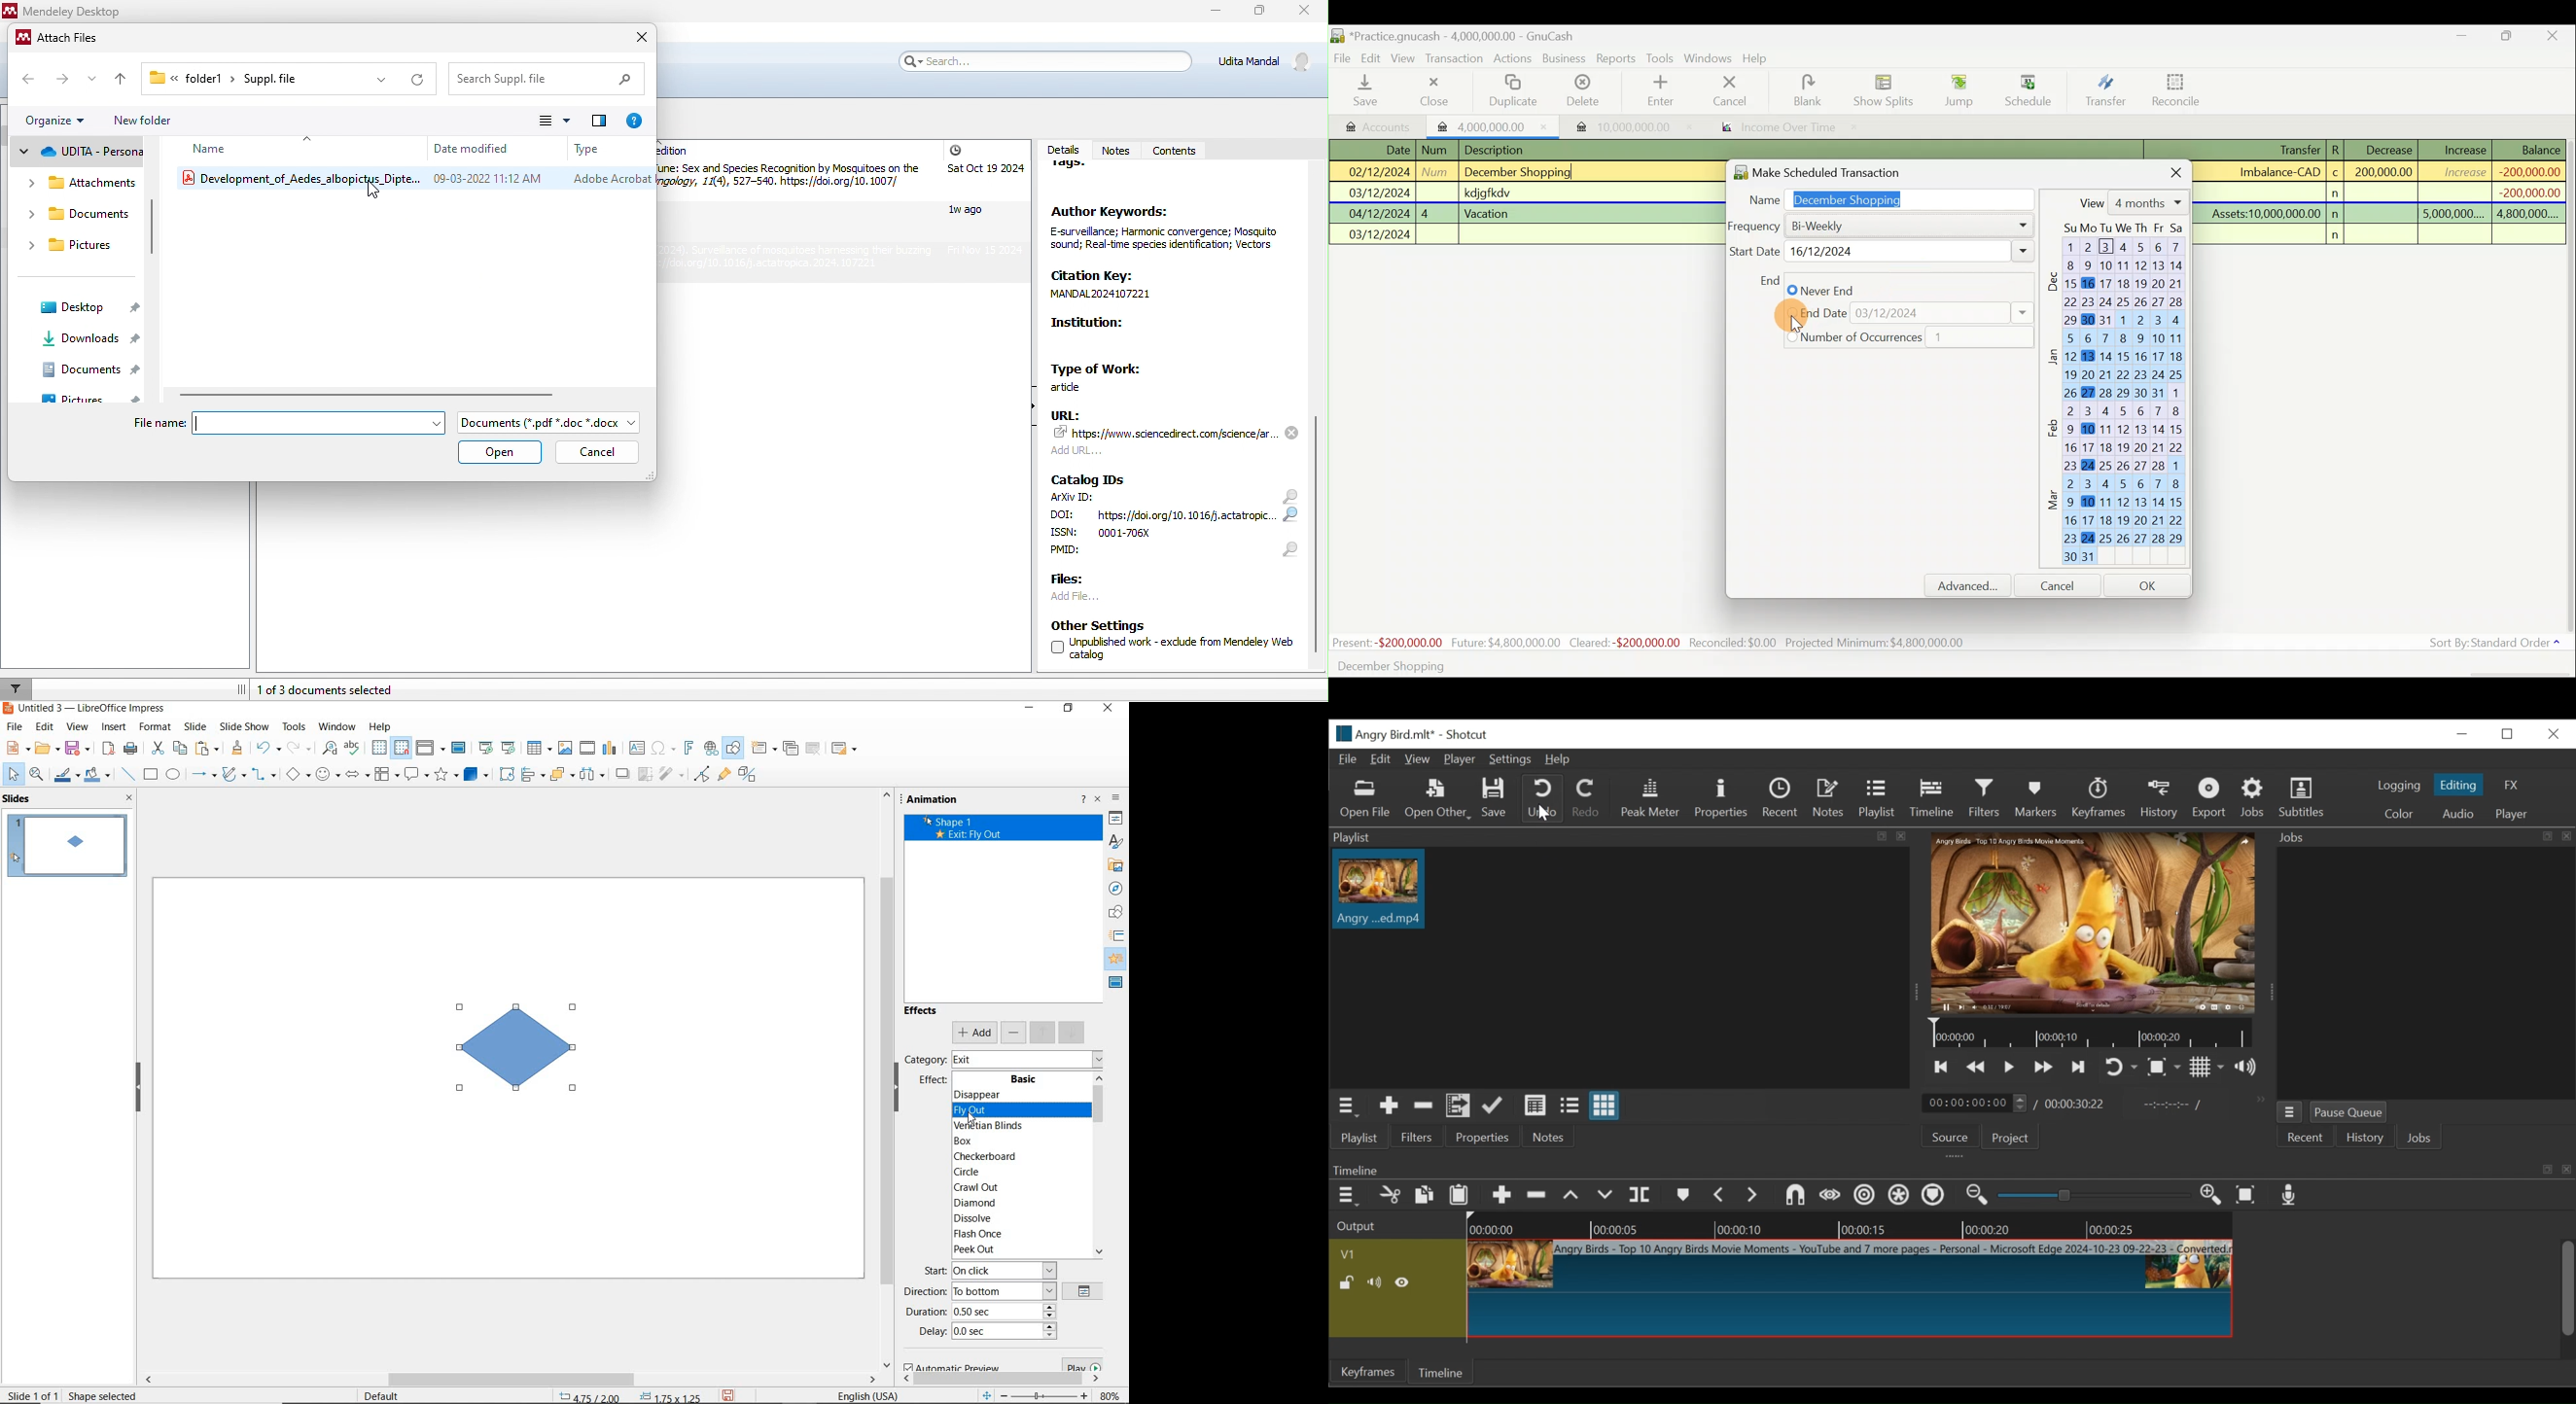 The height and width of the screenshot is (1428, 2576). What do you see at coordinates (593, 776) in the screenshot?
I see `objects to distribute` at bounding box center [593, 776].